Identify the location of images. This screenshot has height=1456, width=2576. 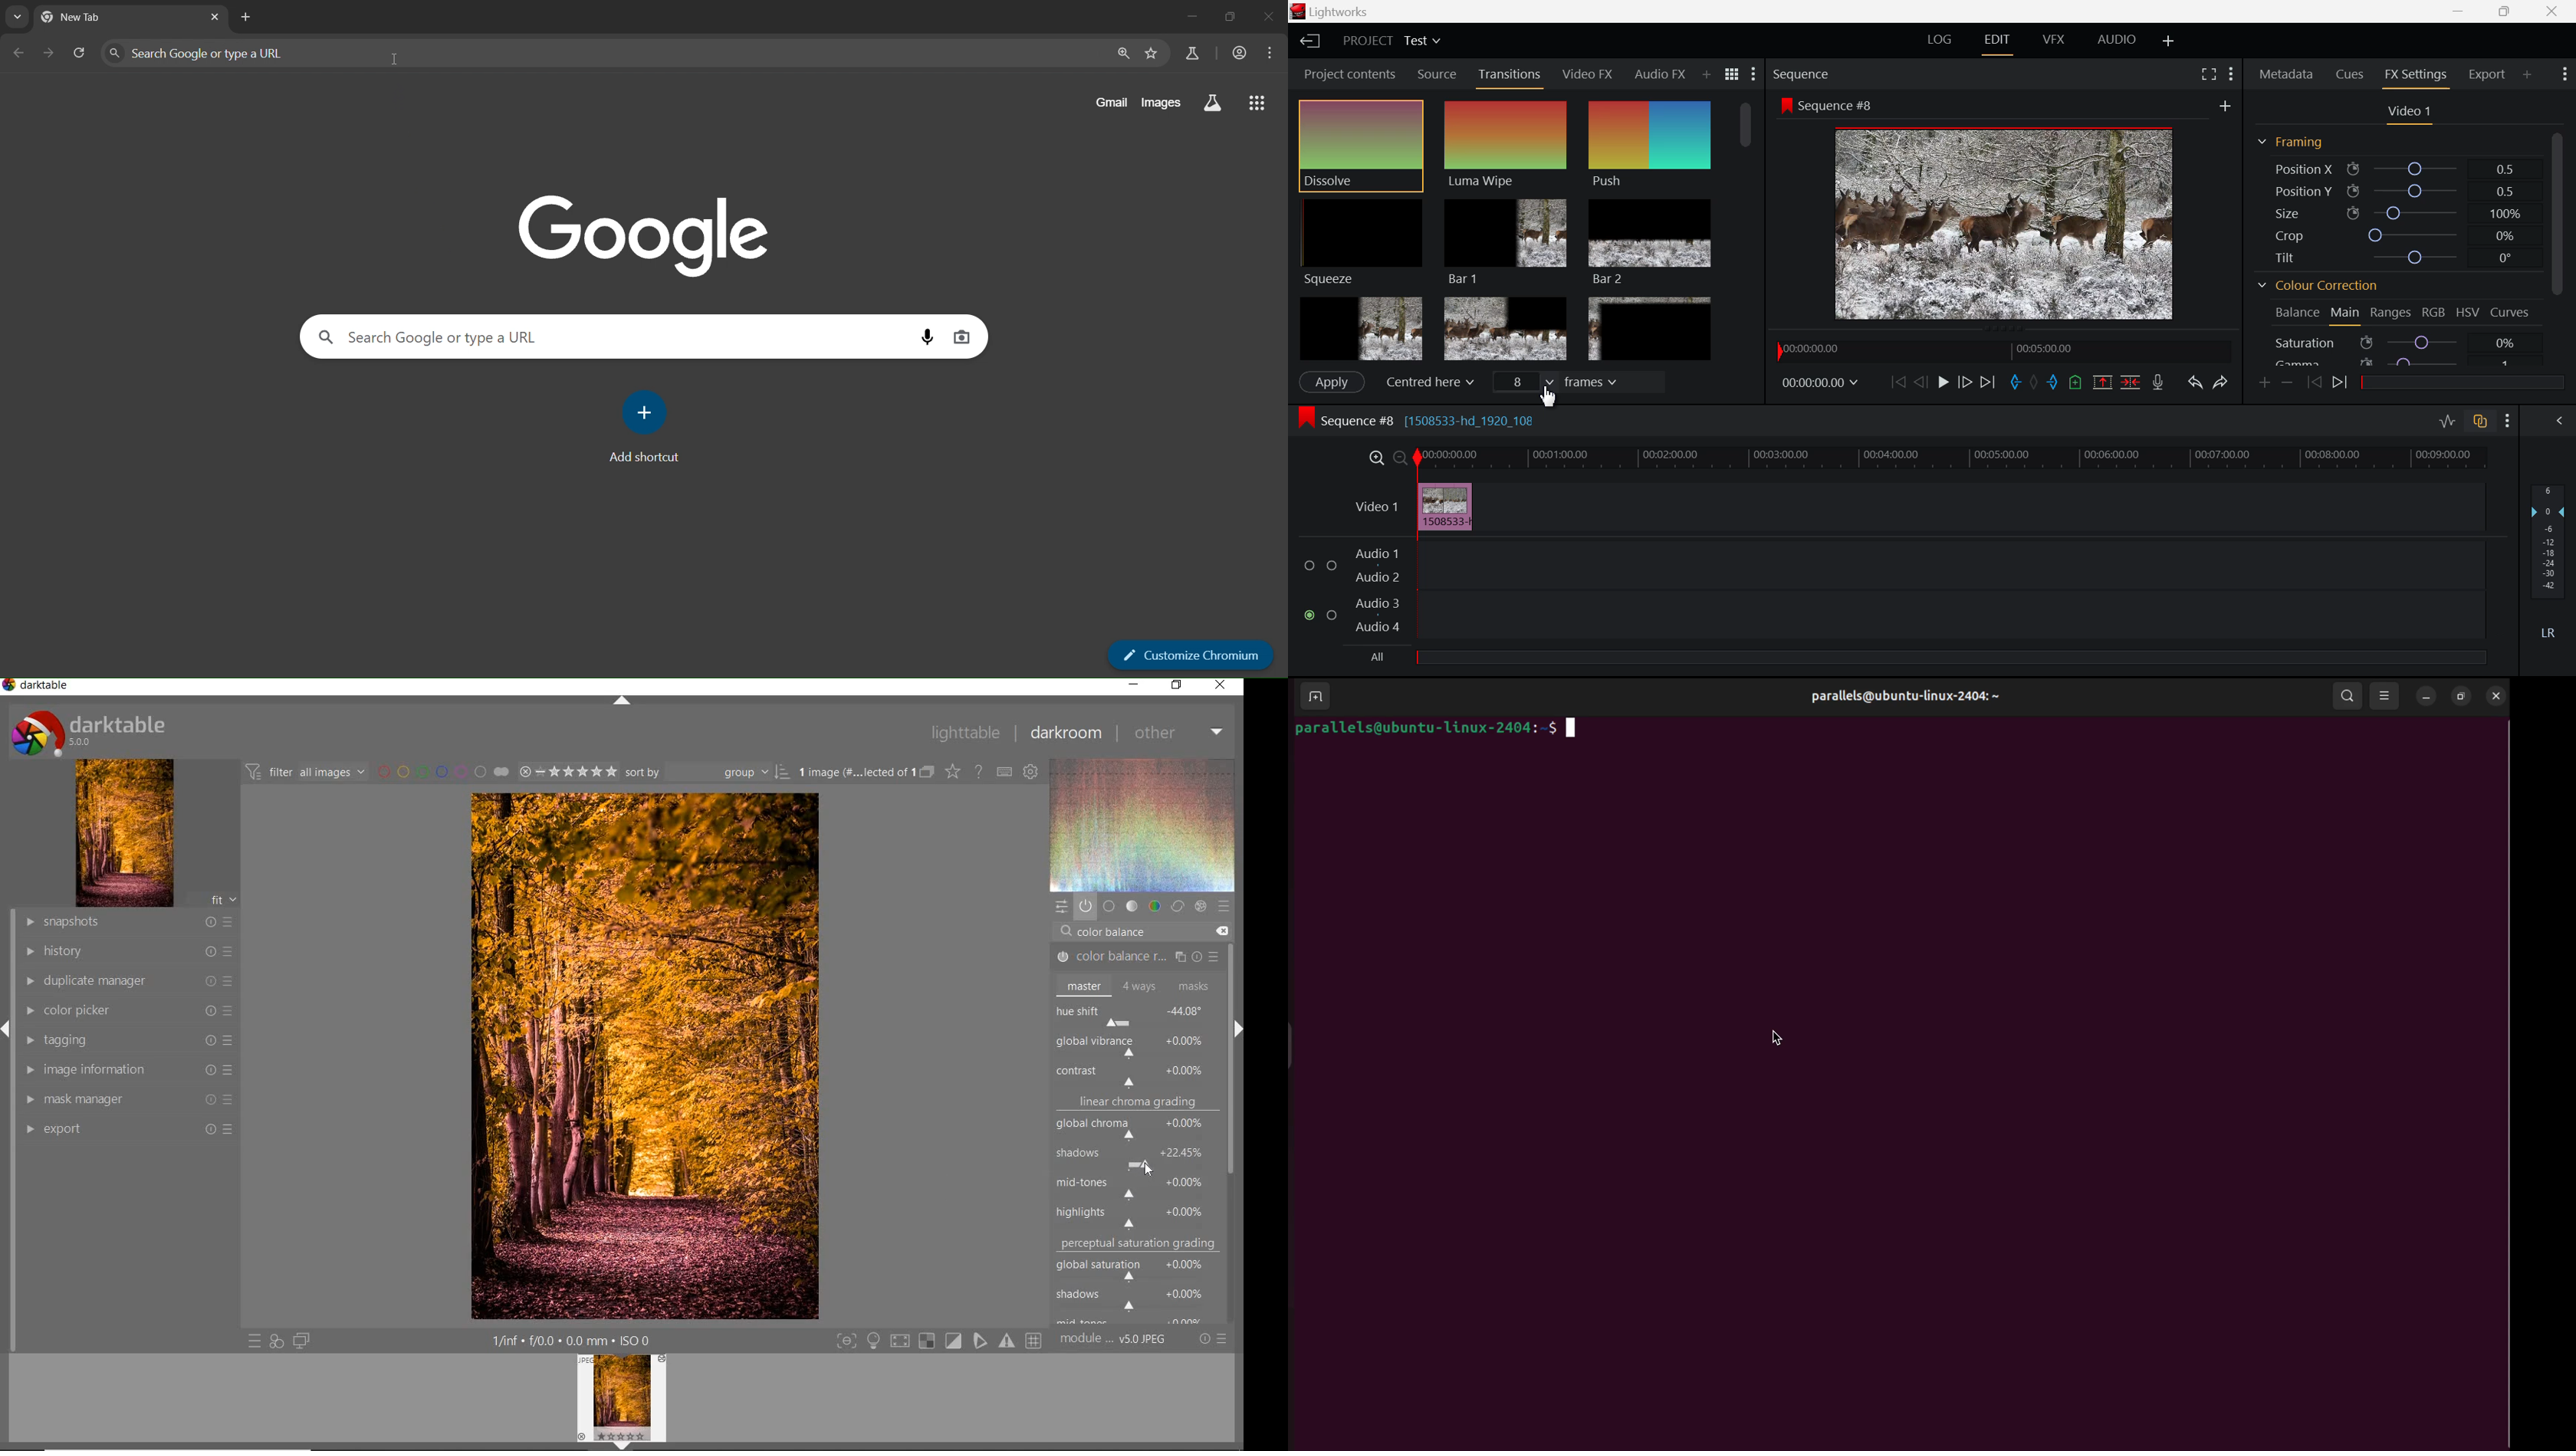
(1163, 101).